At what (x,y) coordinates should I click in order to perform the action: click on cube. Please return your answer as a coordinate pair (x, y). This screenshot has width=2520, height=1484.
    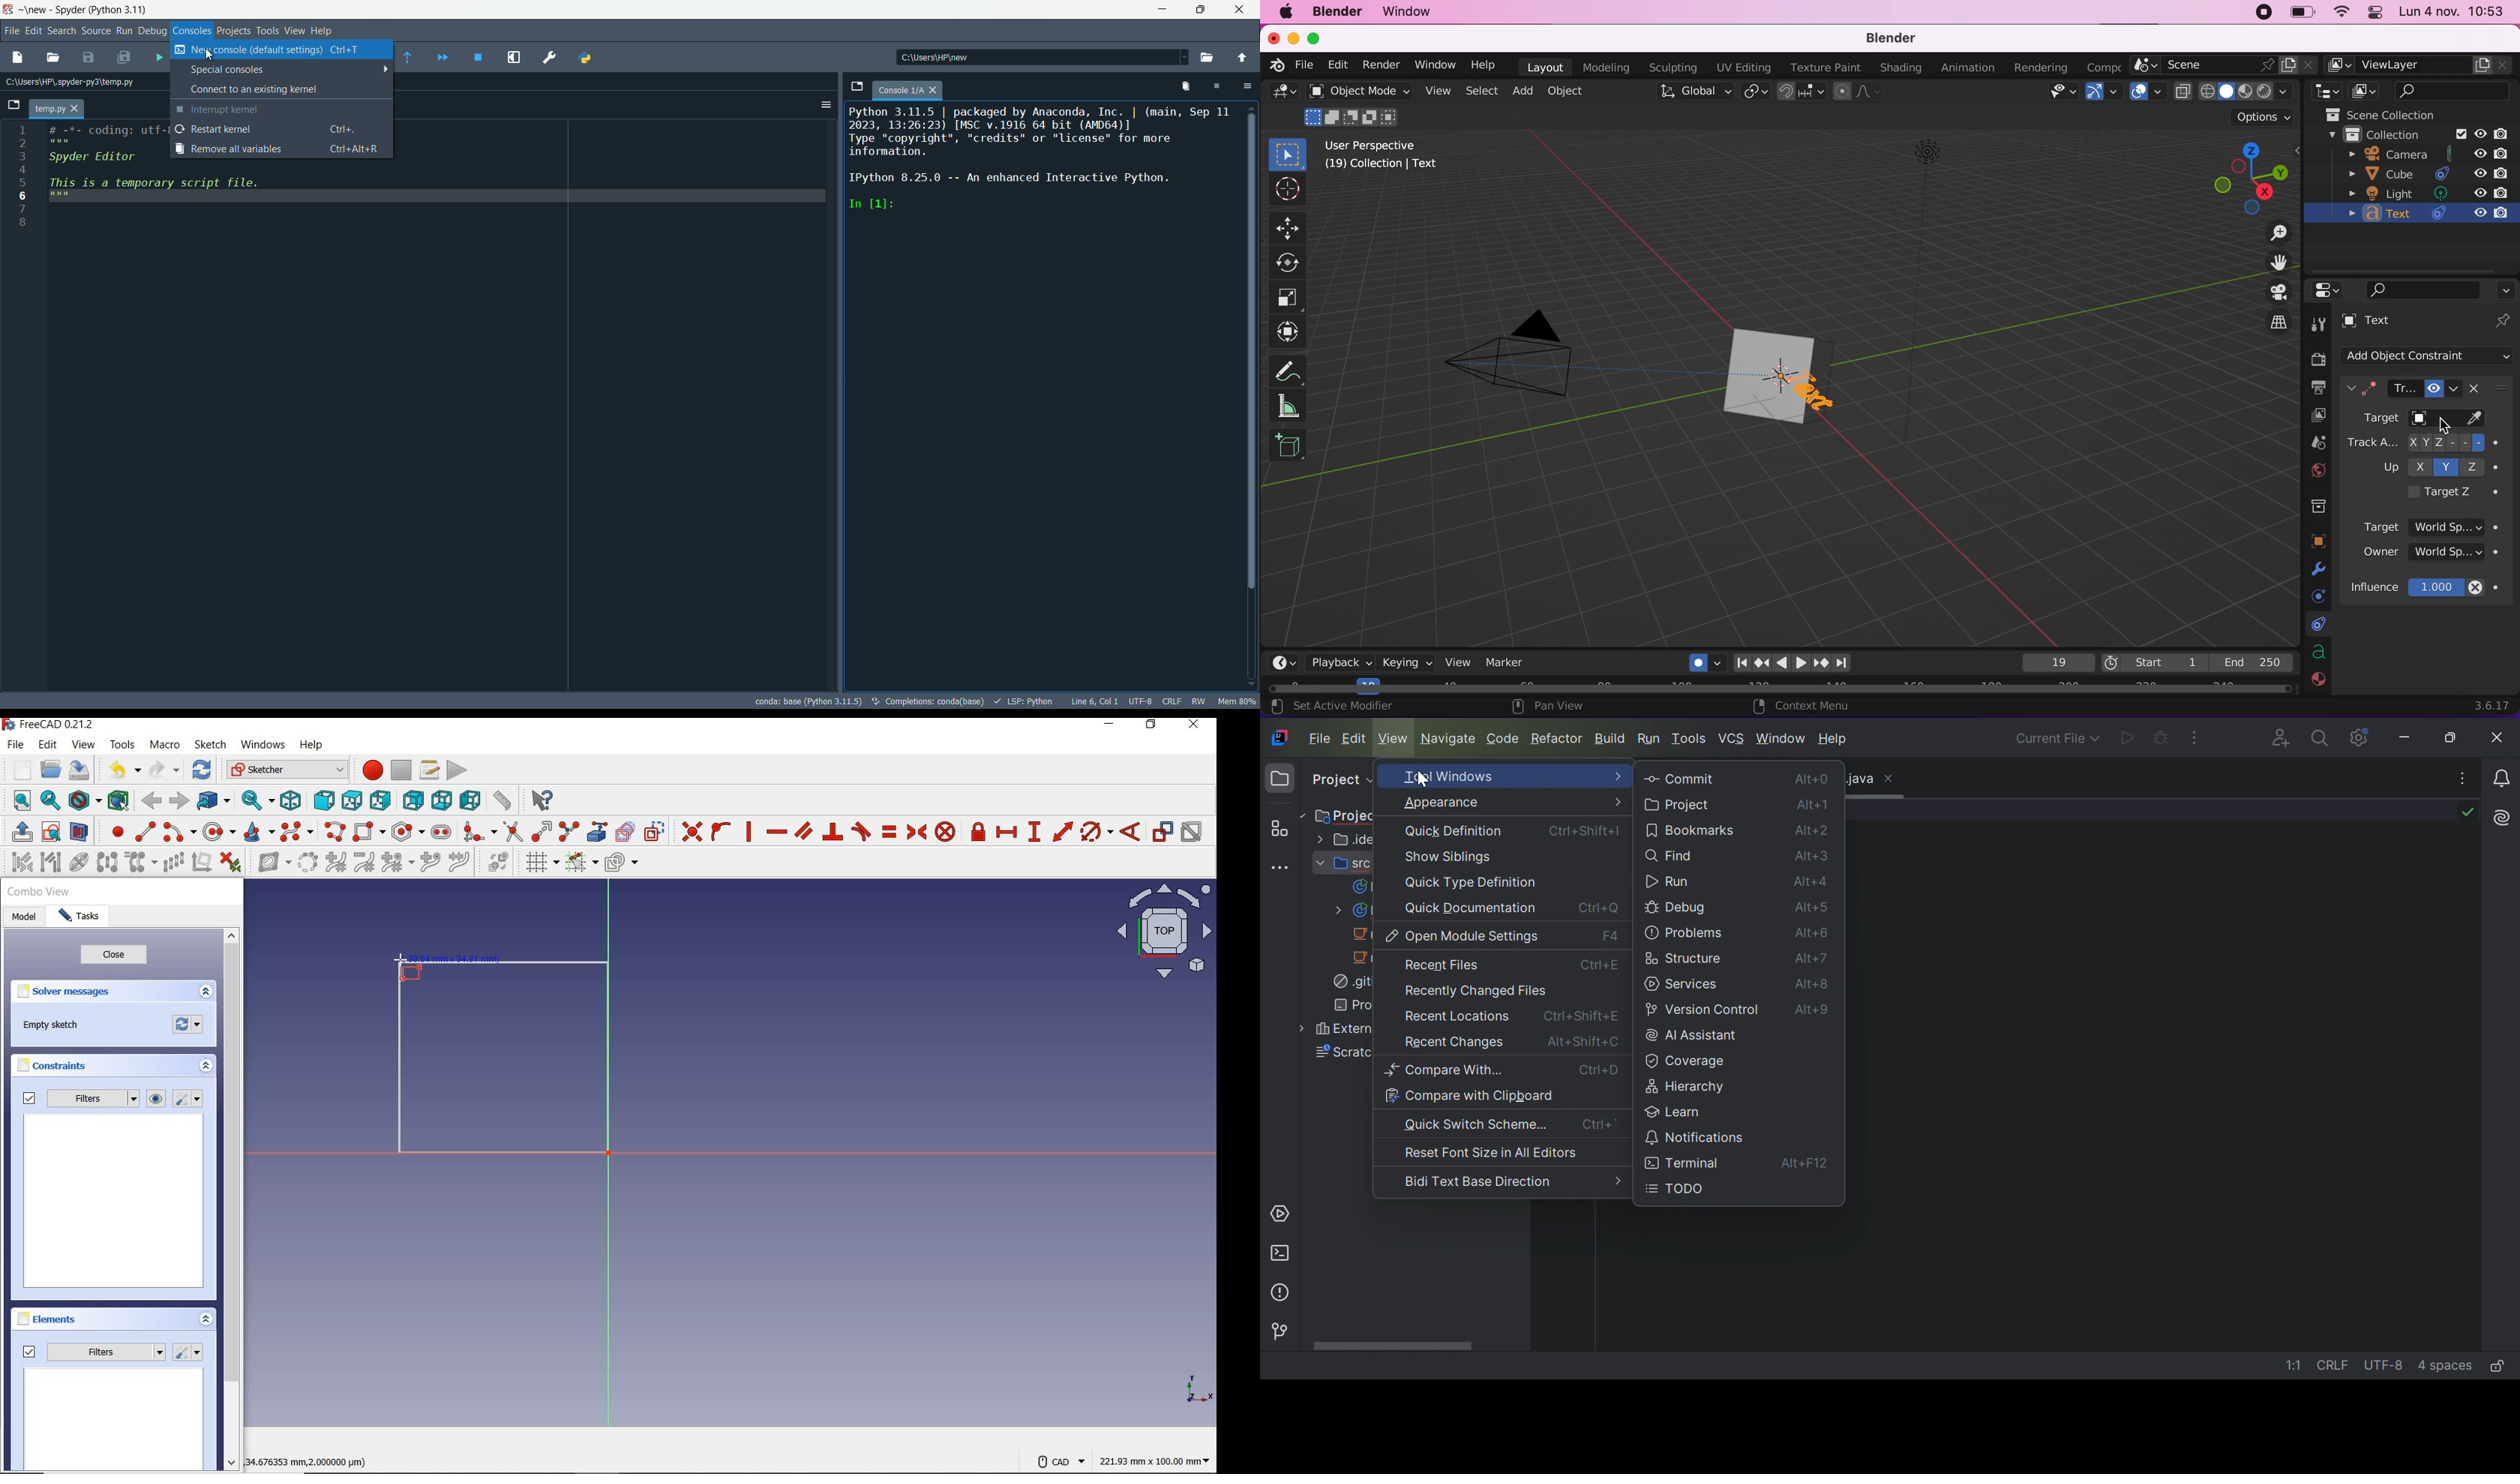
    Looking at the image, I should click on (1812, 347).